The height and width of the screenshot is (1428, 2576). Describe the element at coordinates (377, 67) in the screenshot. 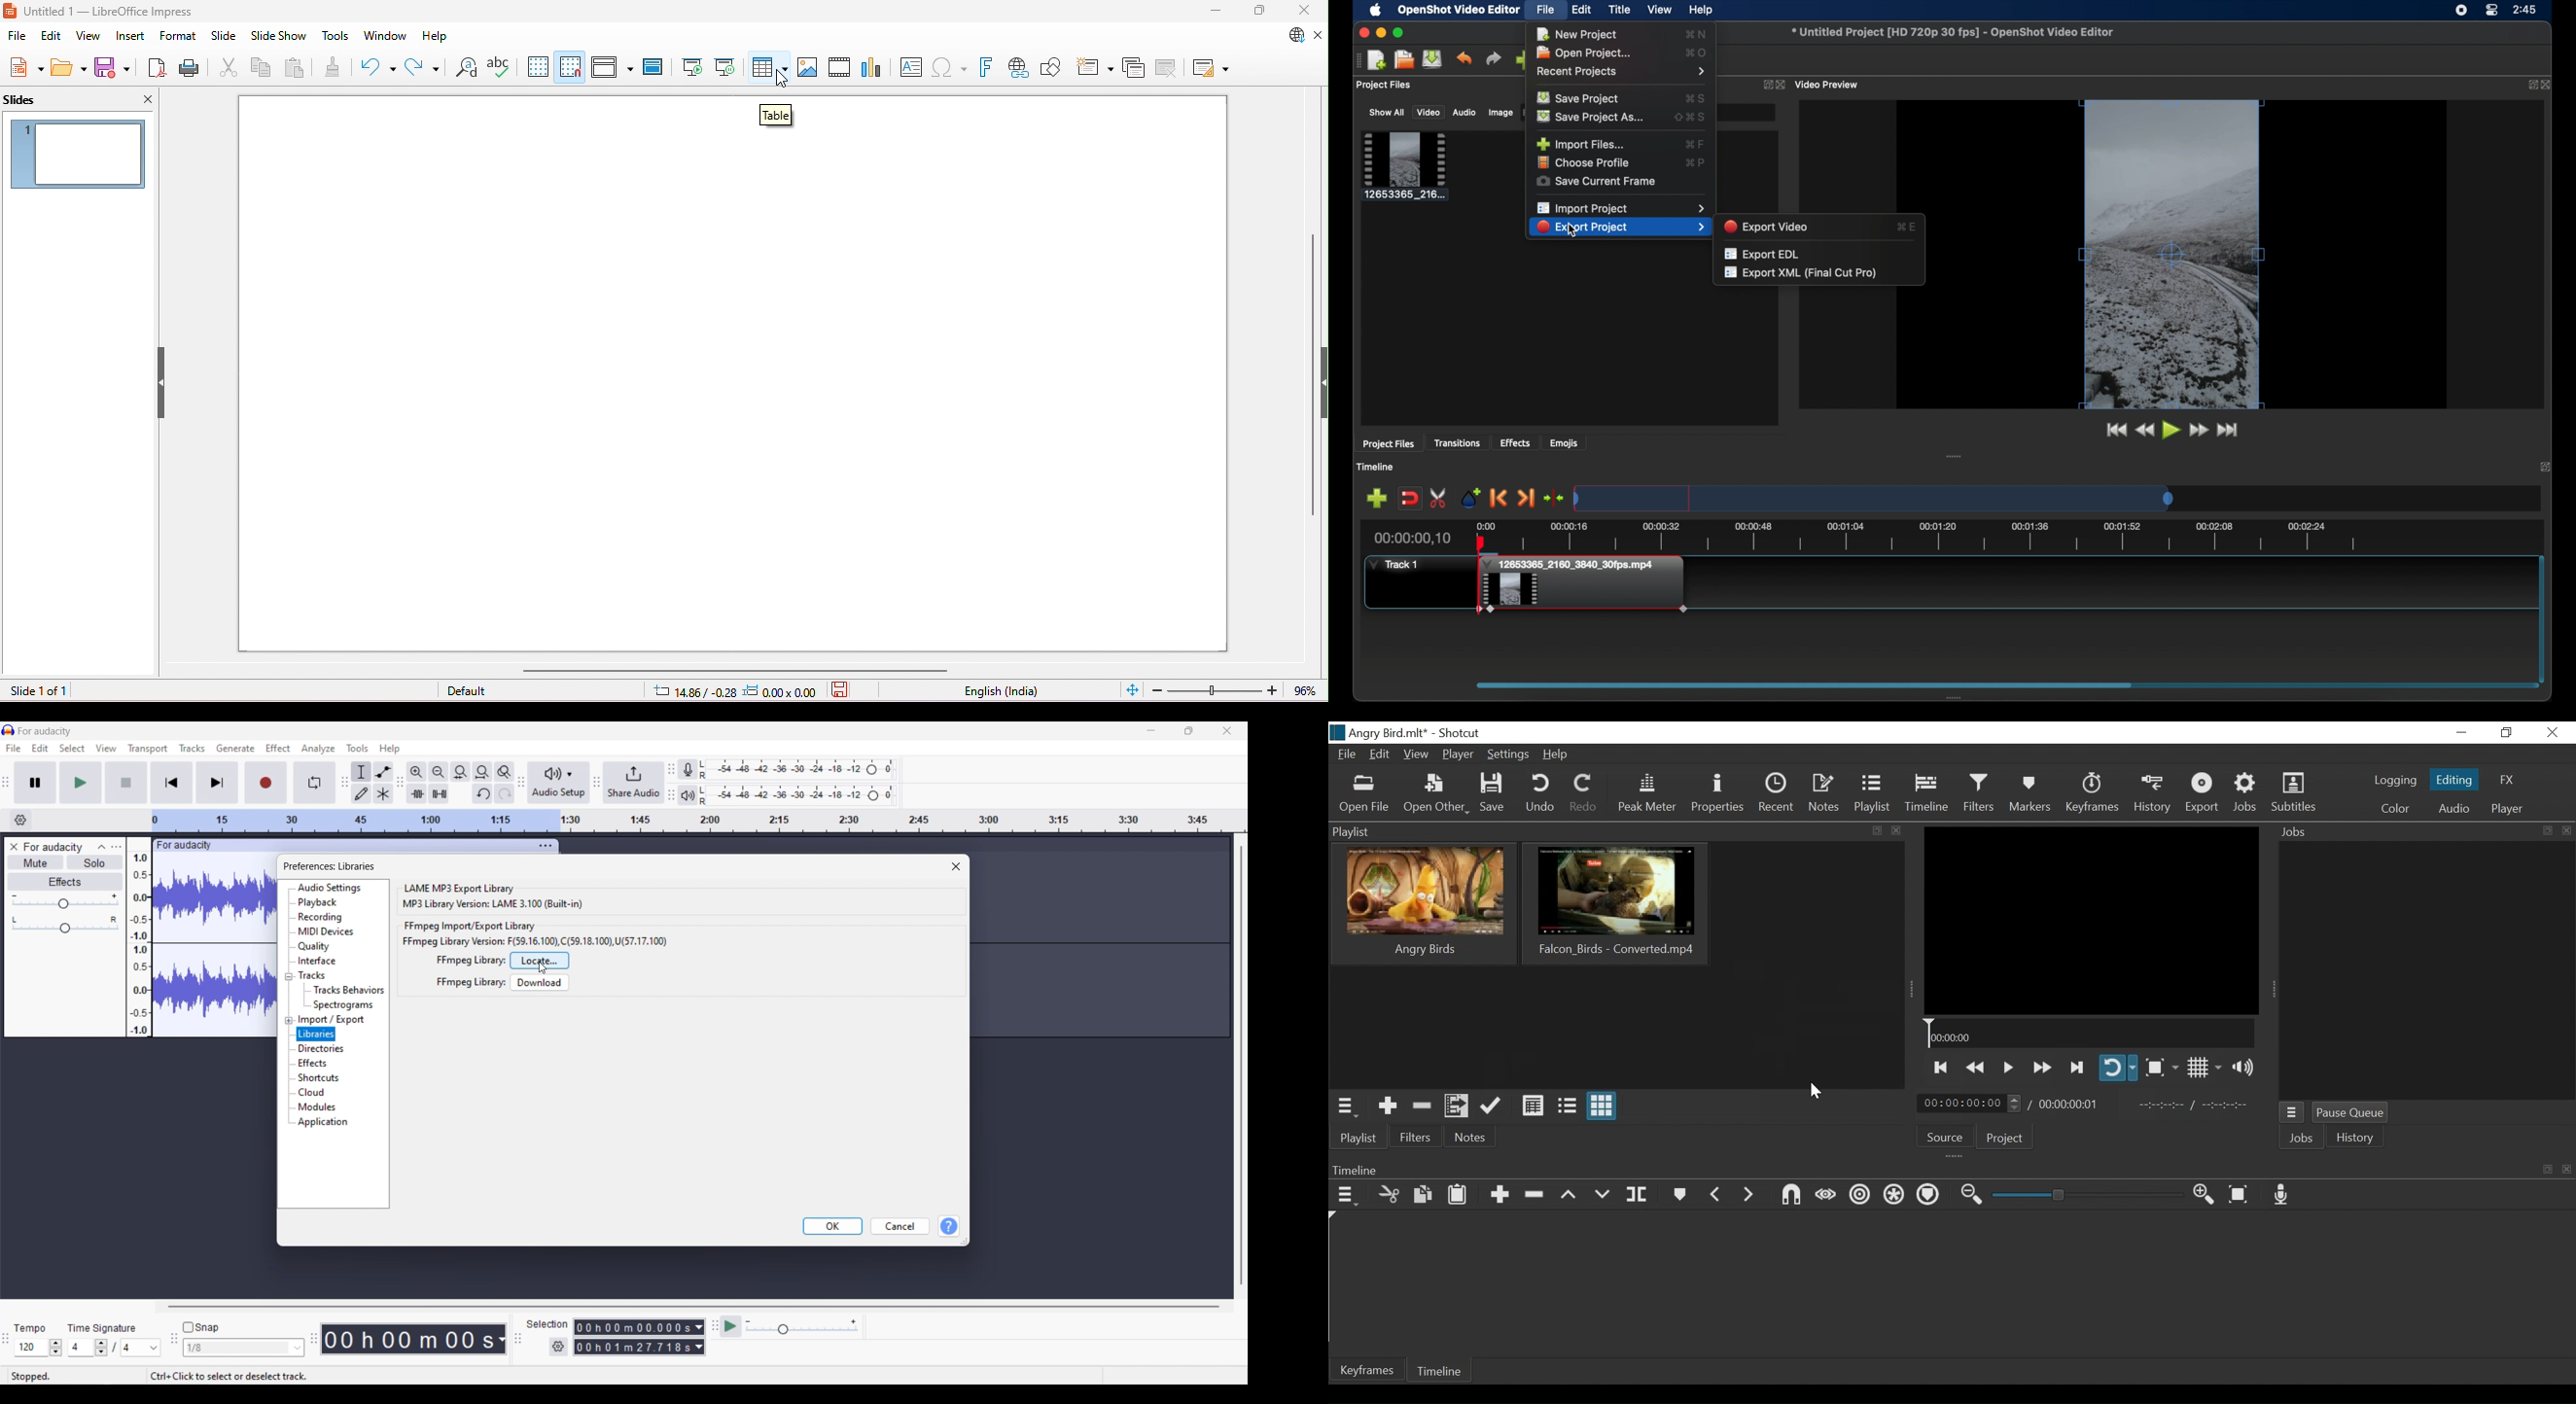

I see `undo` at that location.